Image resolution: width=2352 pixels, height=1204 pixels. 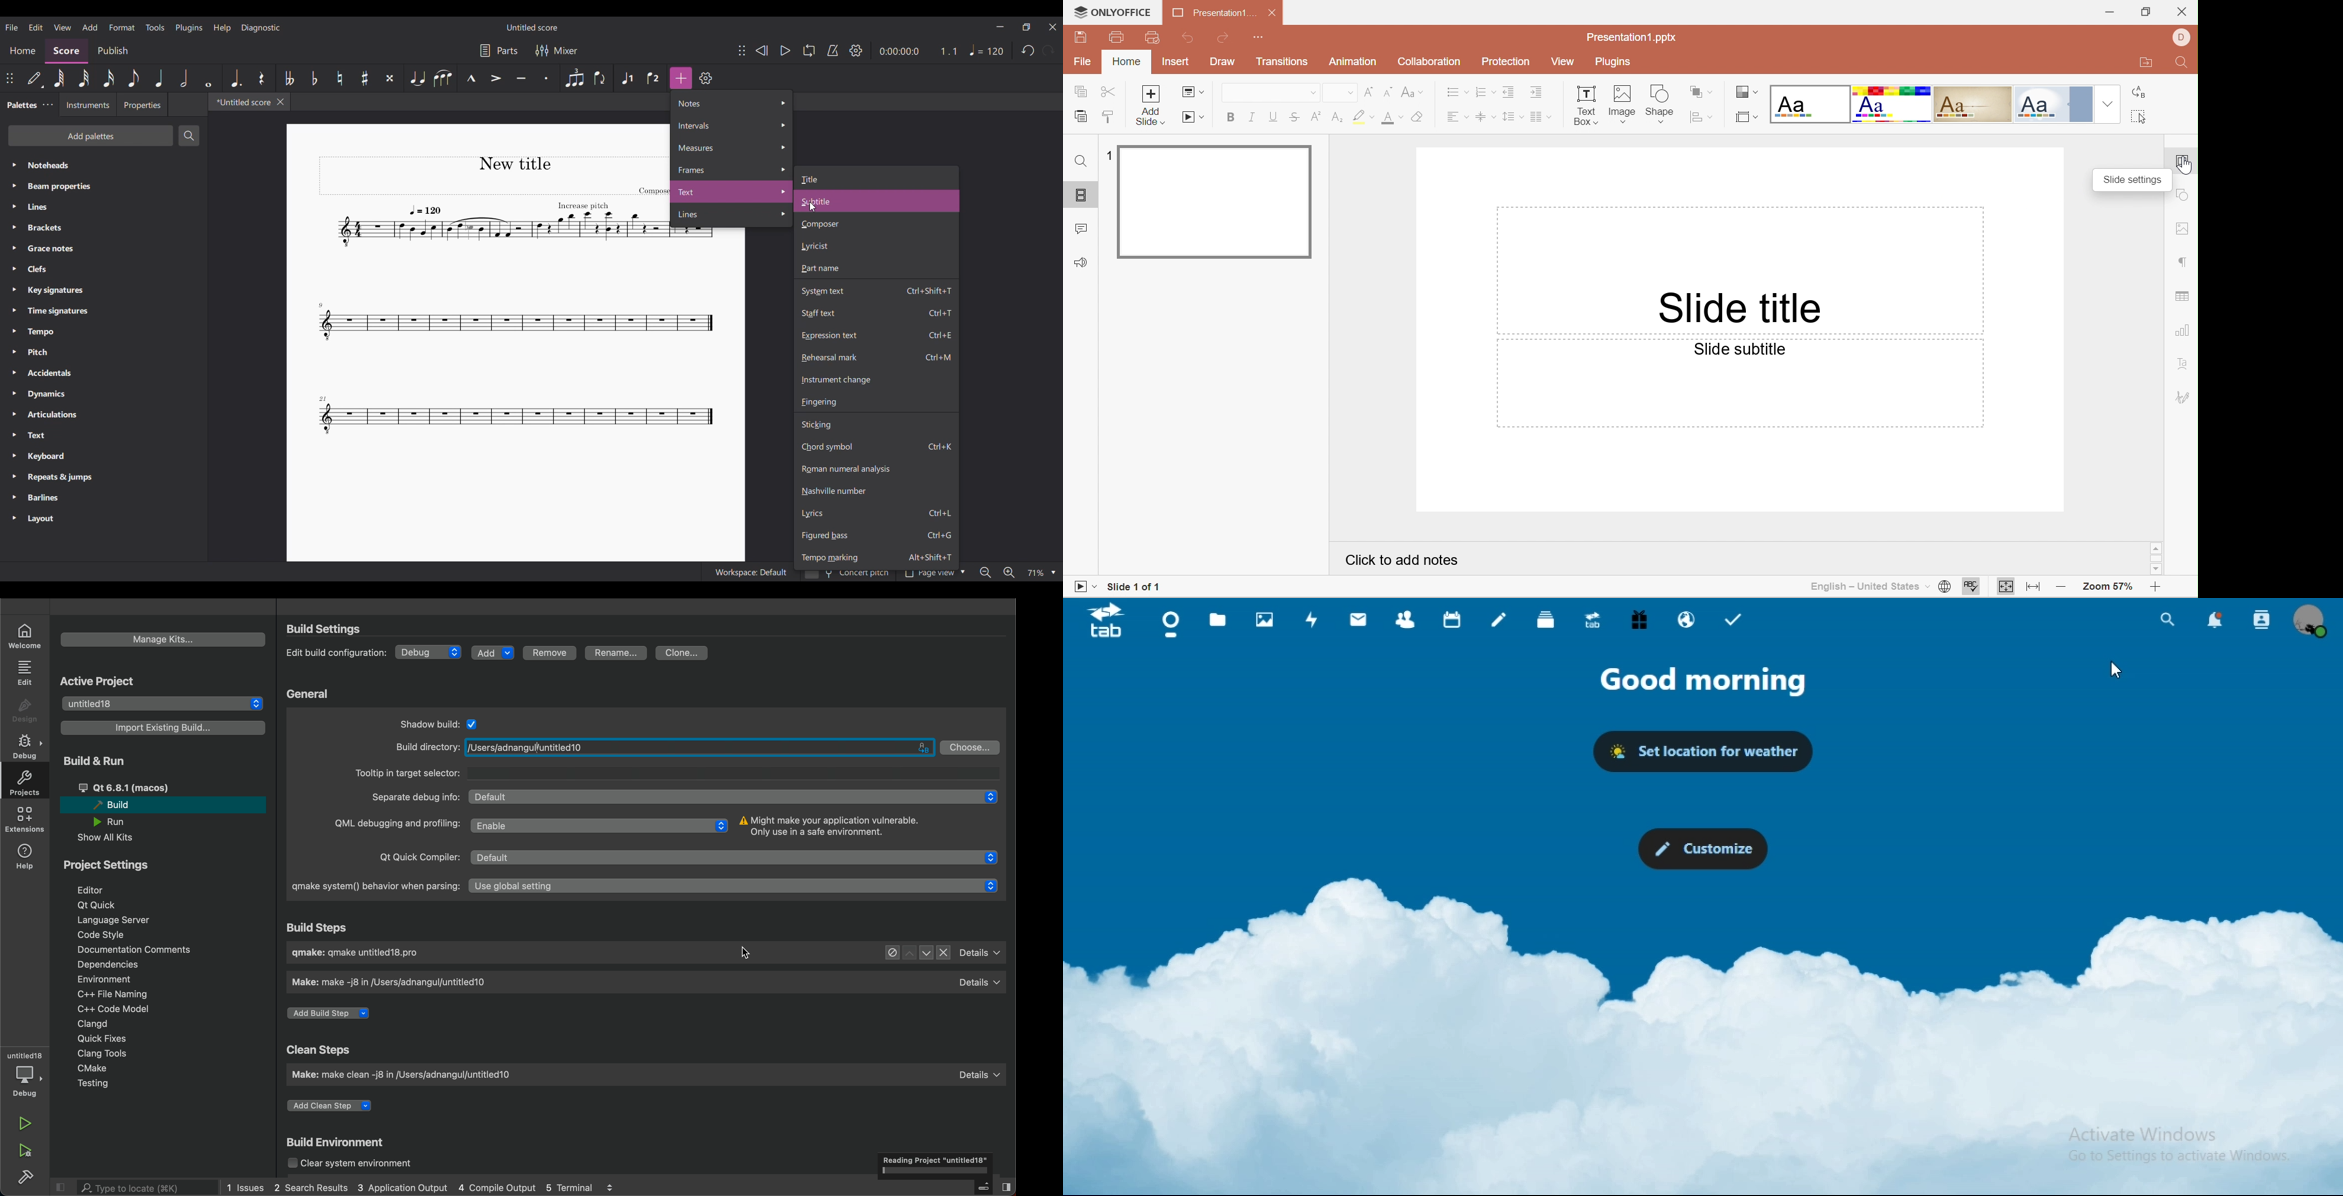 What do you see at coordinates (164, 639) in the screenshot?
I see `manage kits` at bounding box center [164, 639].